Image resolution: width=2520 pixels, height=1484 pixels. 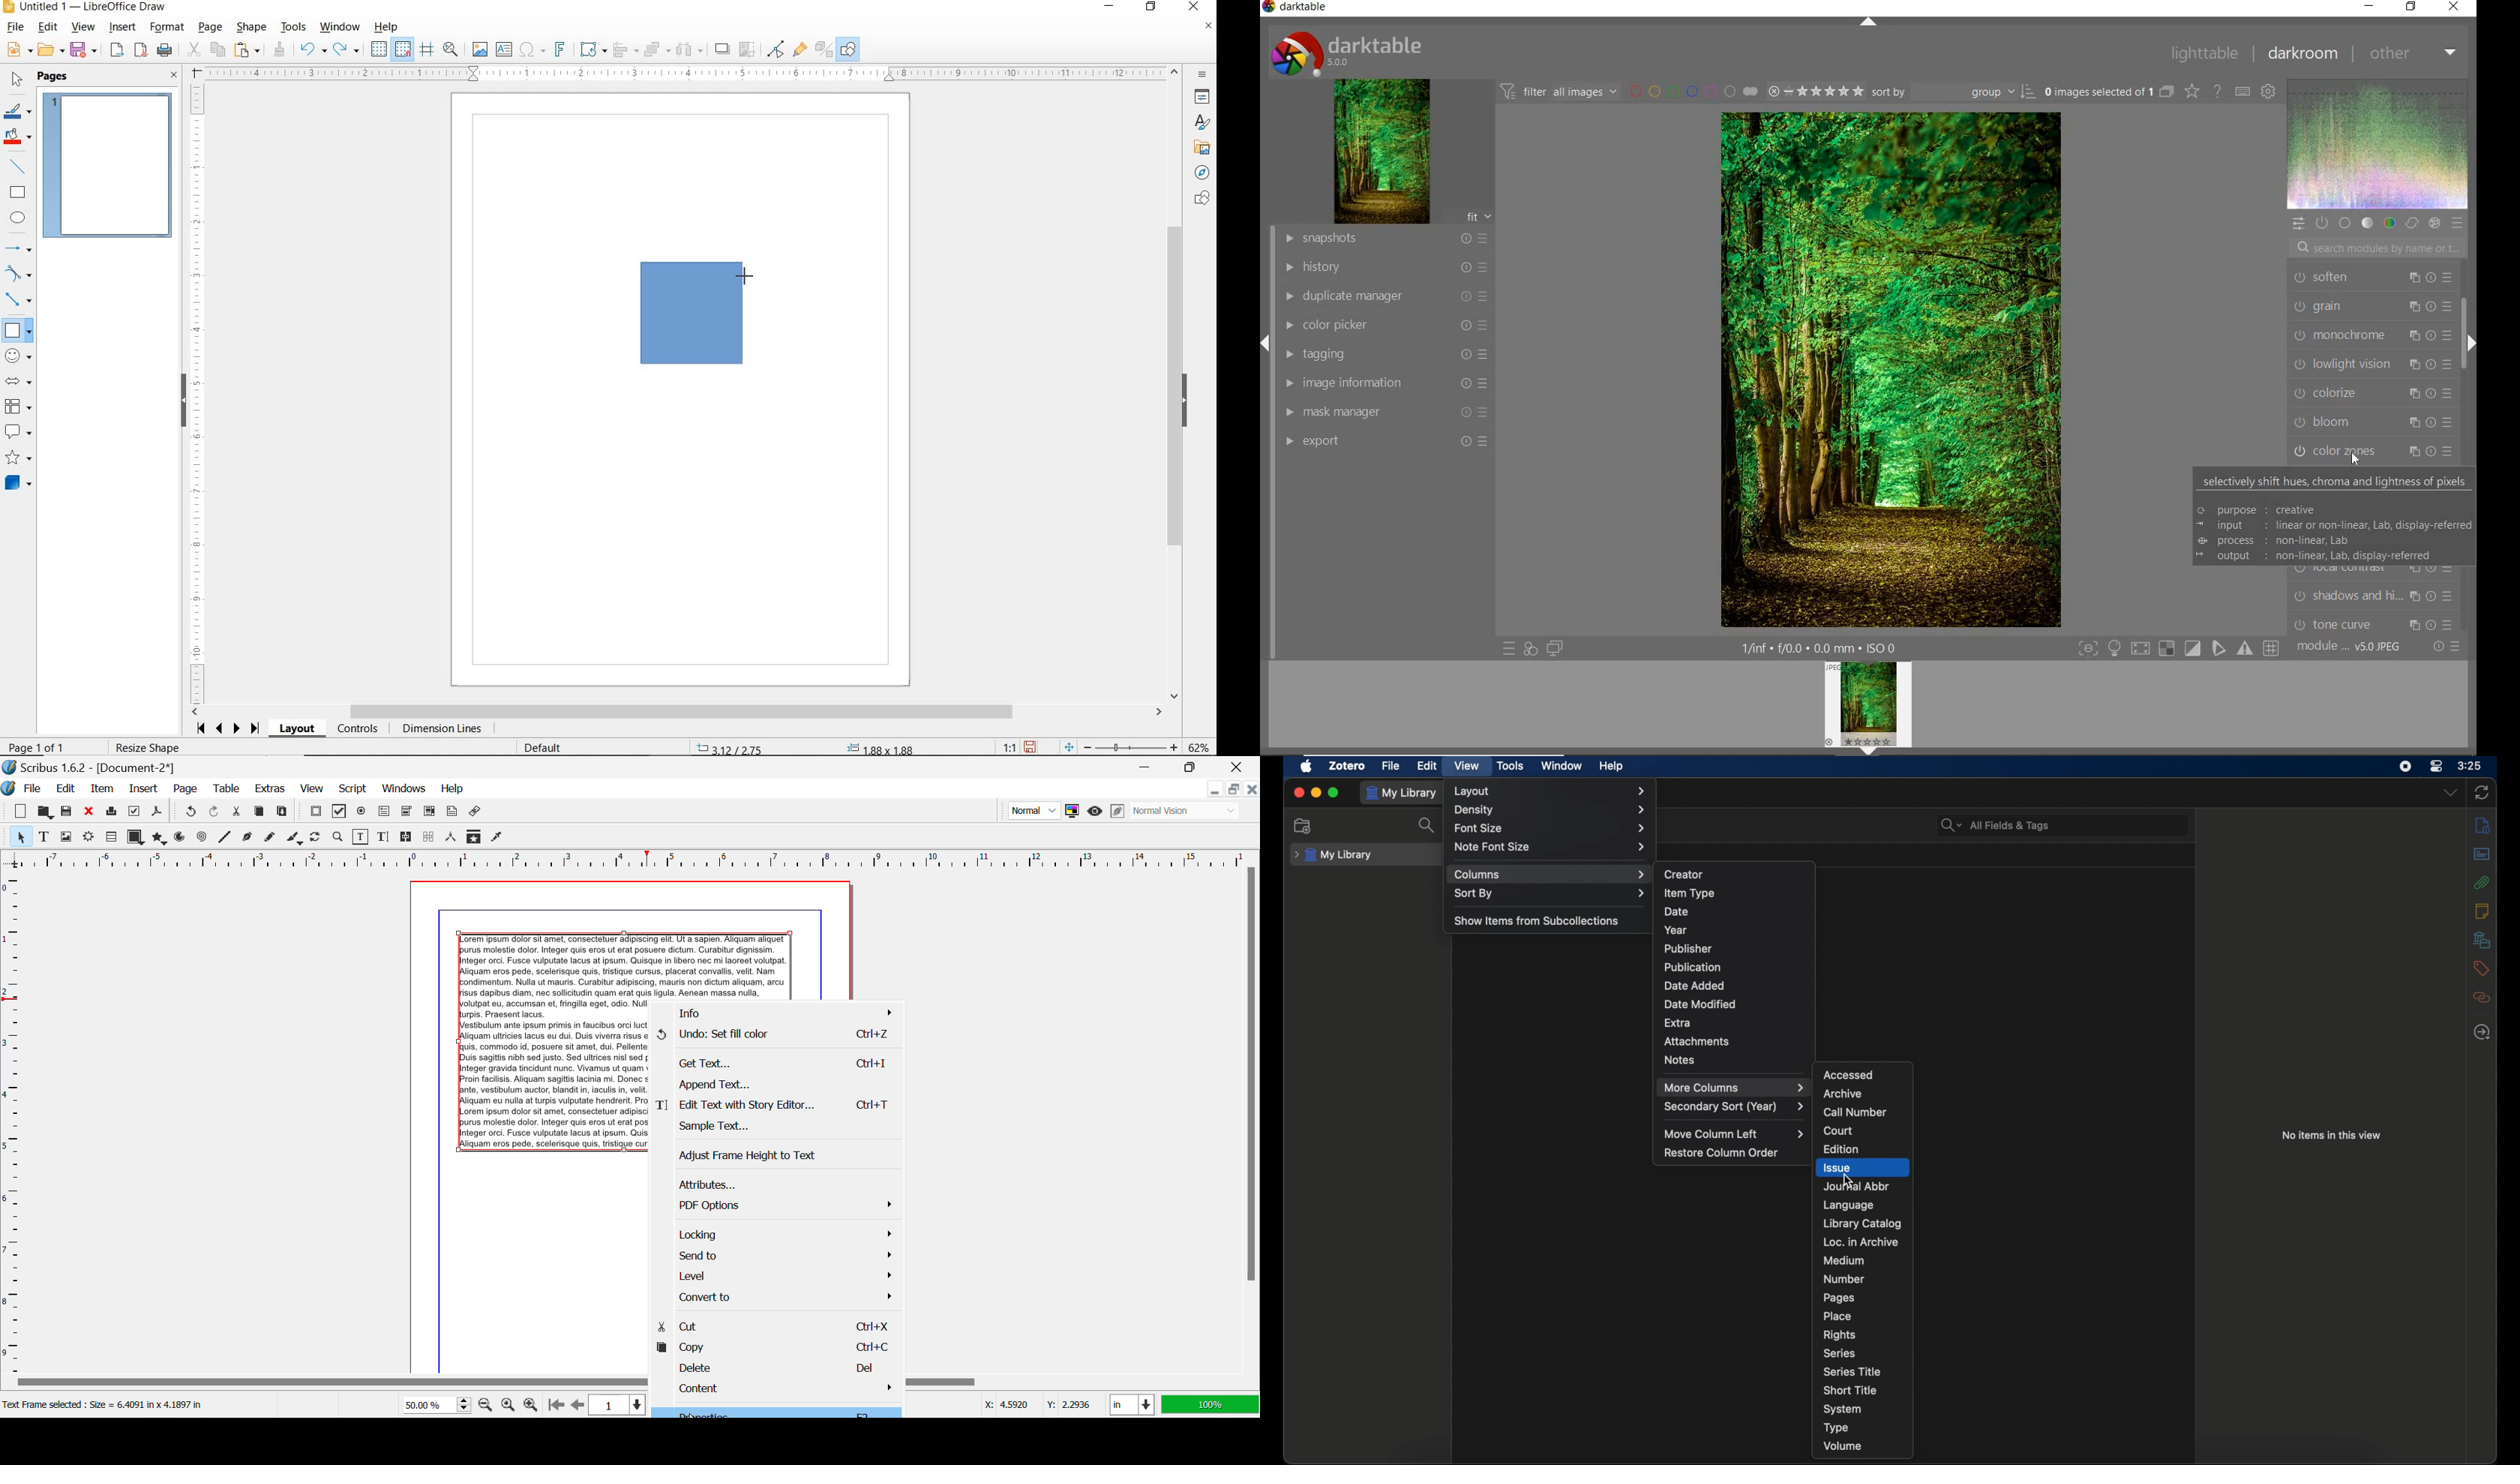 I want to click on Copy Item Properties, so click(x=475, y=836).